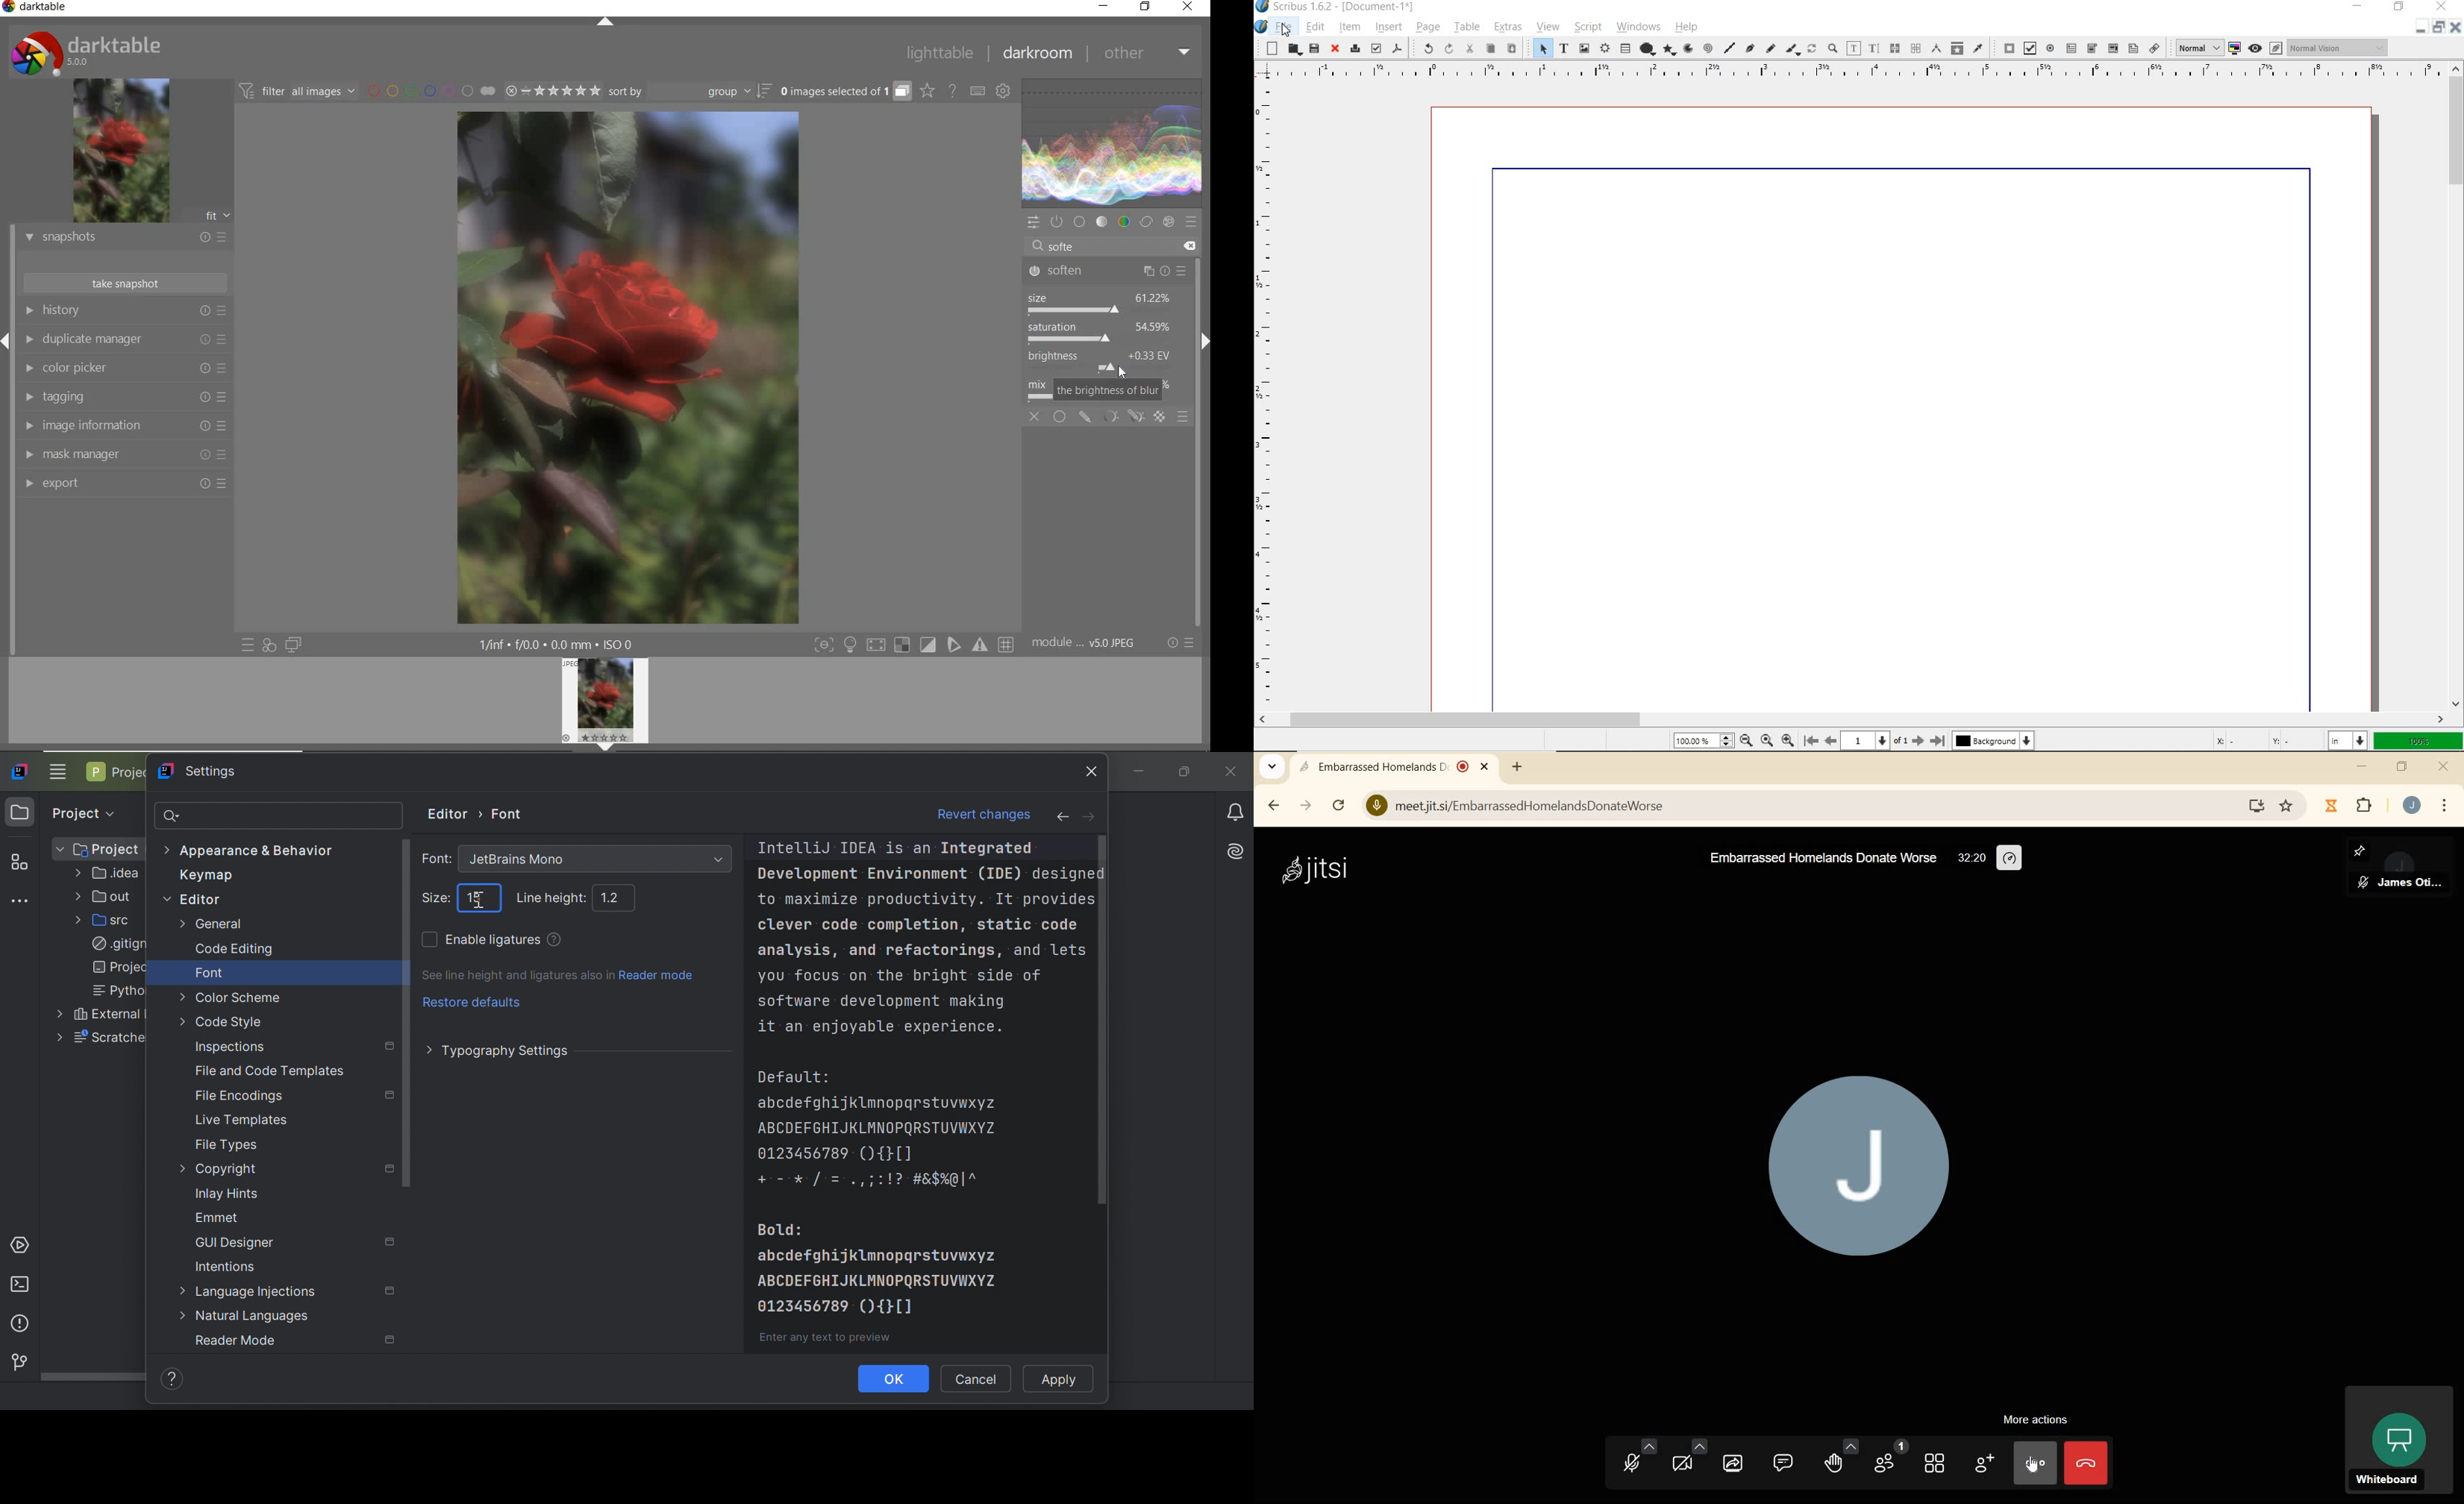 Image resolution: width=2464 pixels, height=1512 pixels. Describe the element at coordinates (293, 645) in the screenshot. I see `display a second darkroom image window` at that location.